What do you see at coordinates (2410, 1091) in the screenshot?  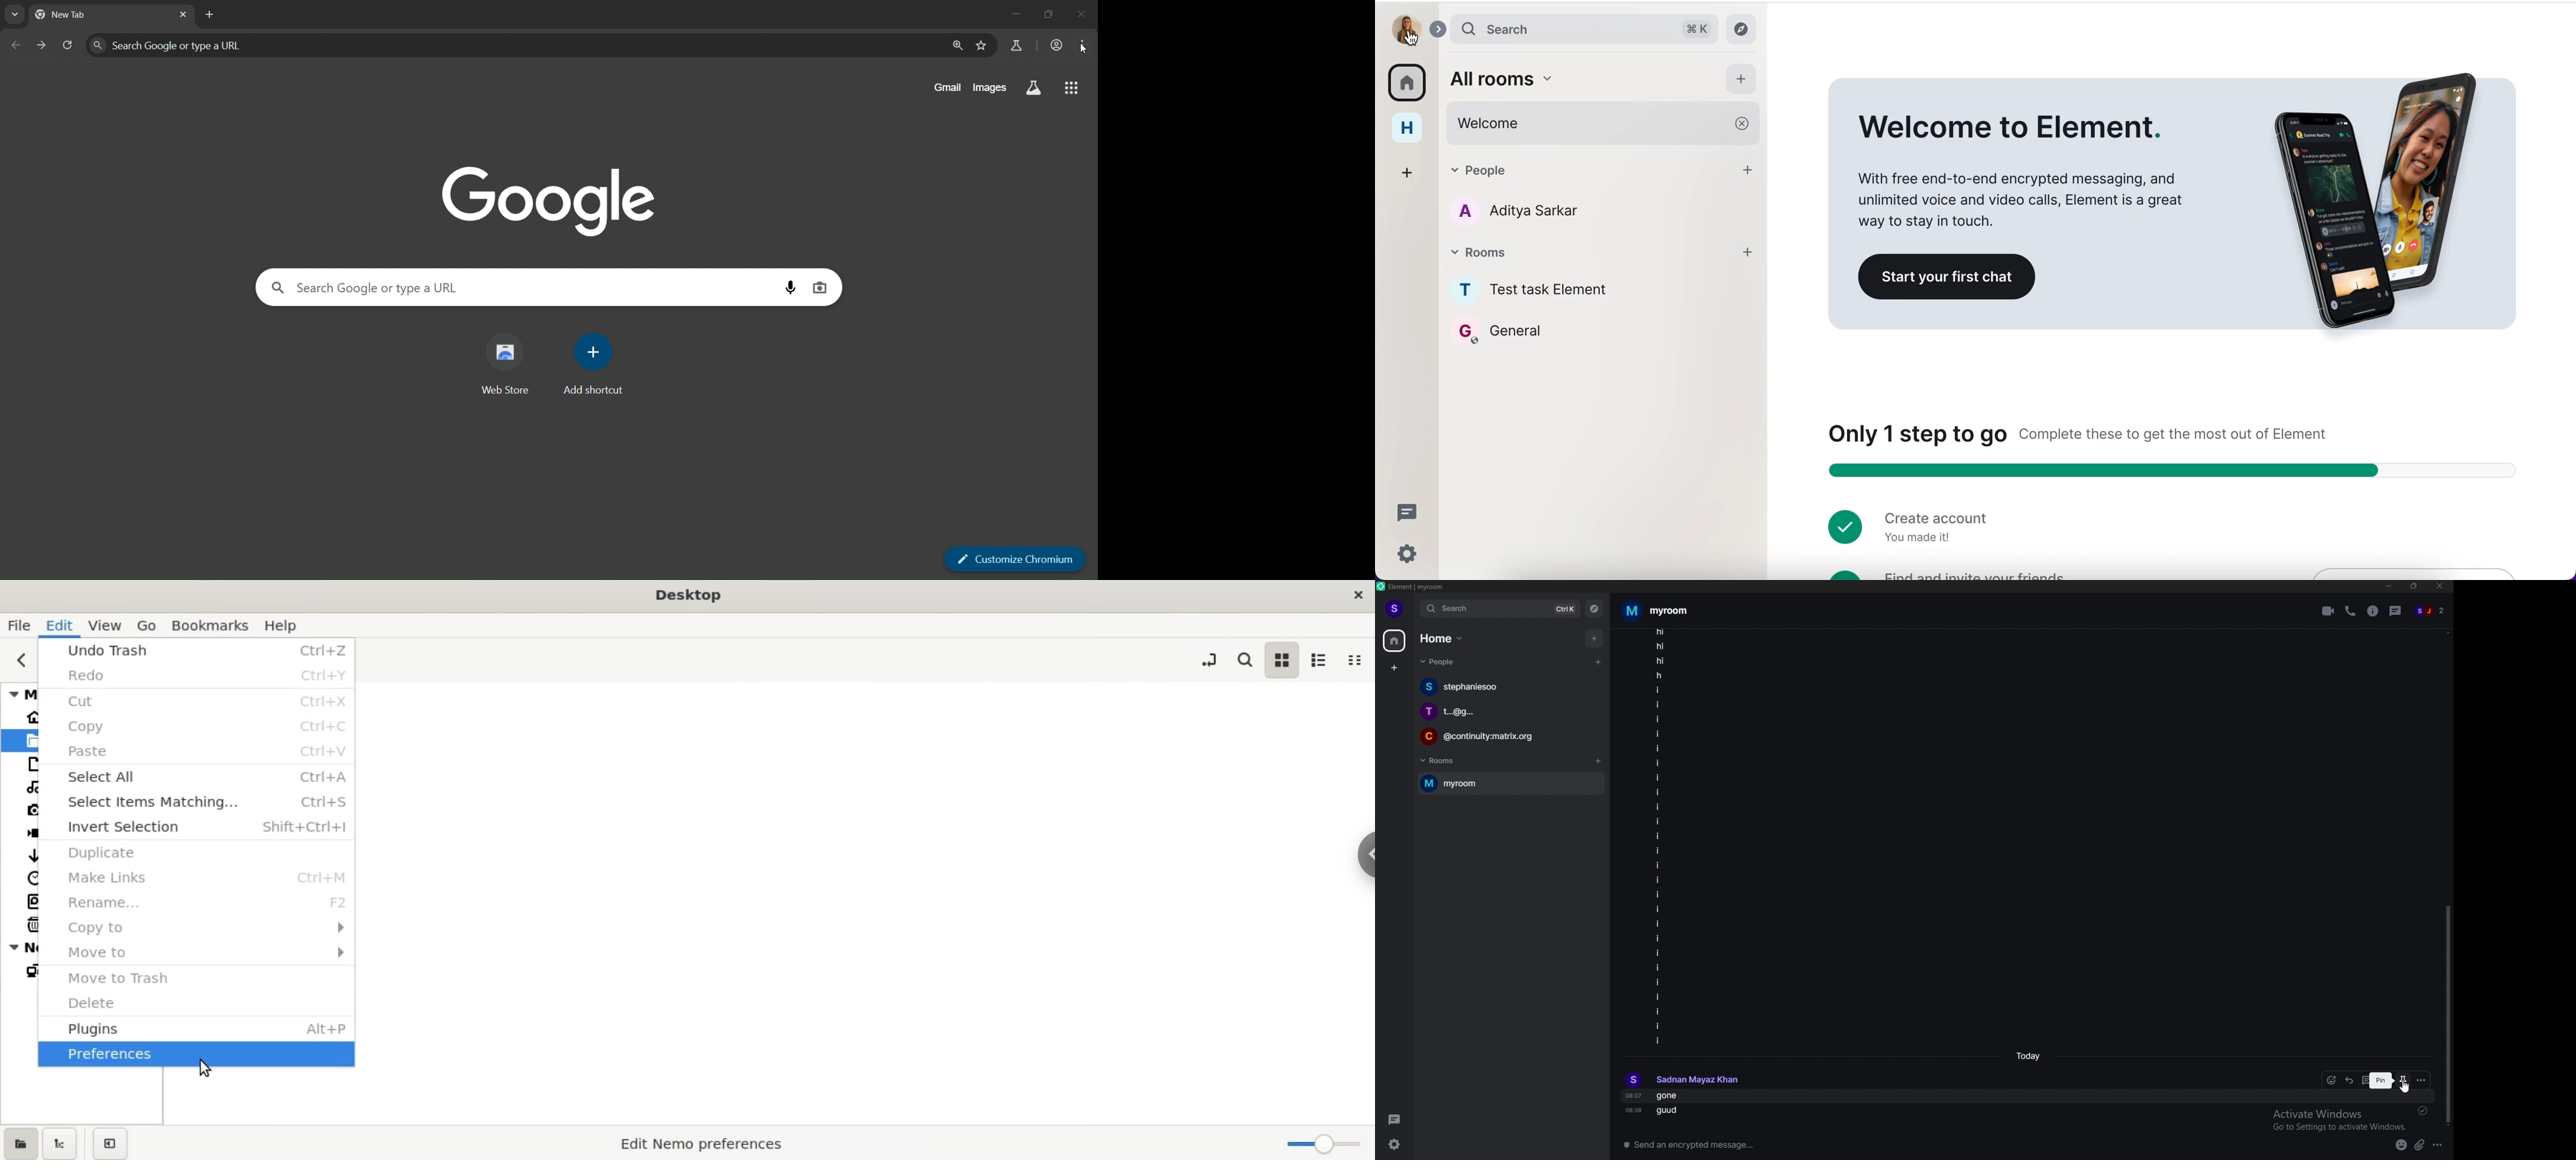 I see `cursor` at bounding box center [2410, 1091].